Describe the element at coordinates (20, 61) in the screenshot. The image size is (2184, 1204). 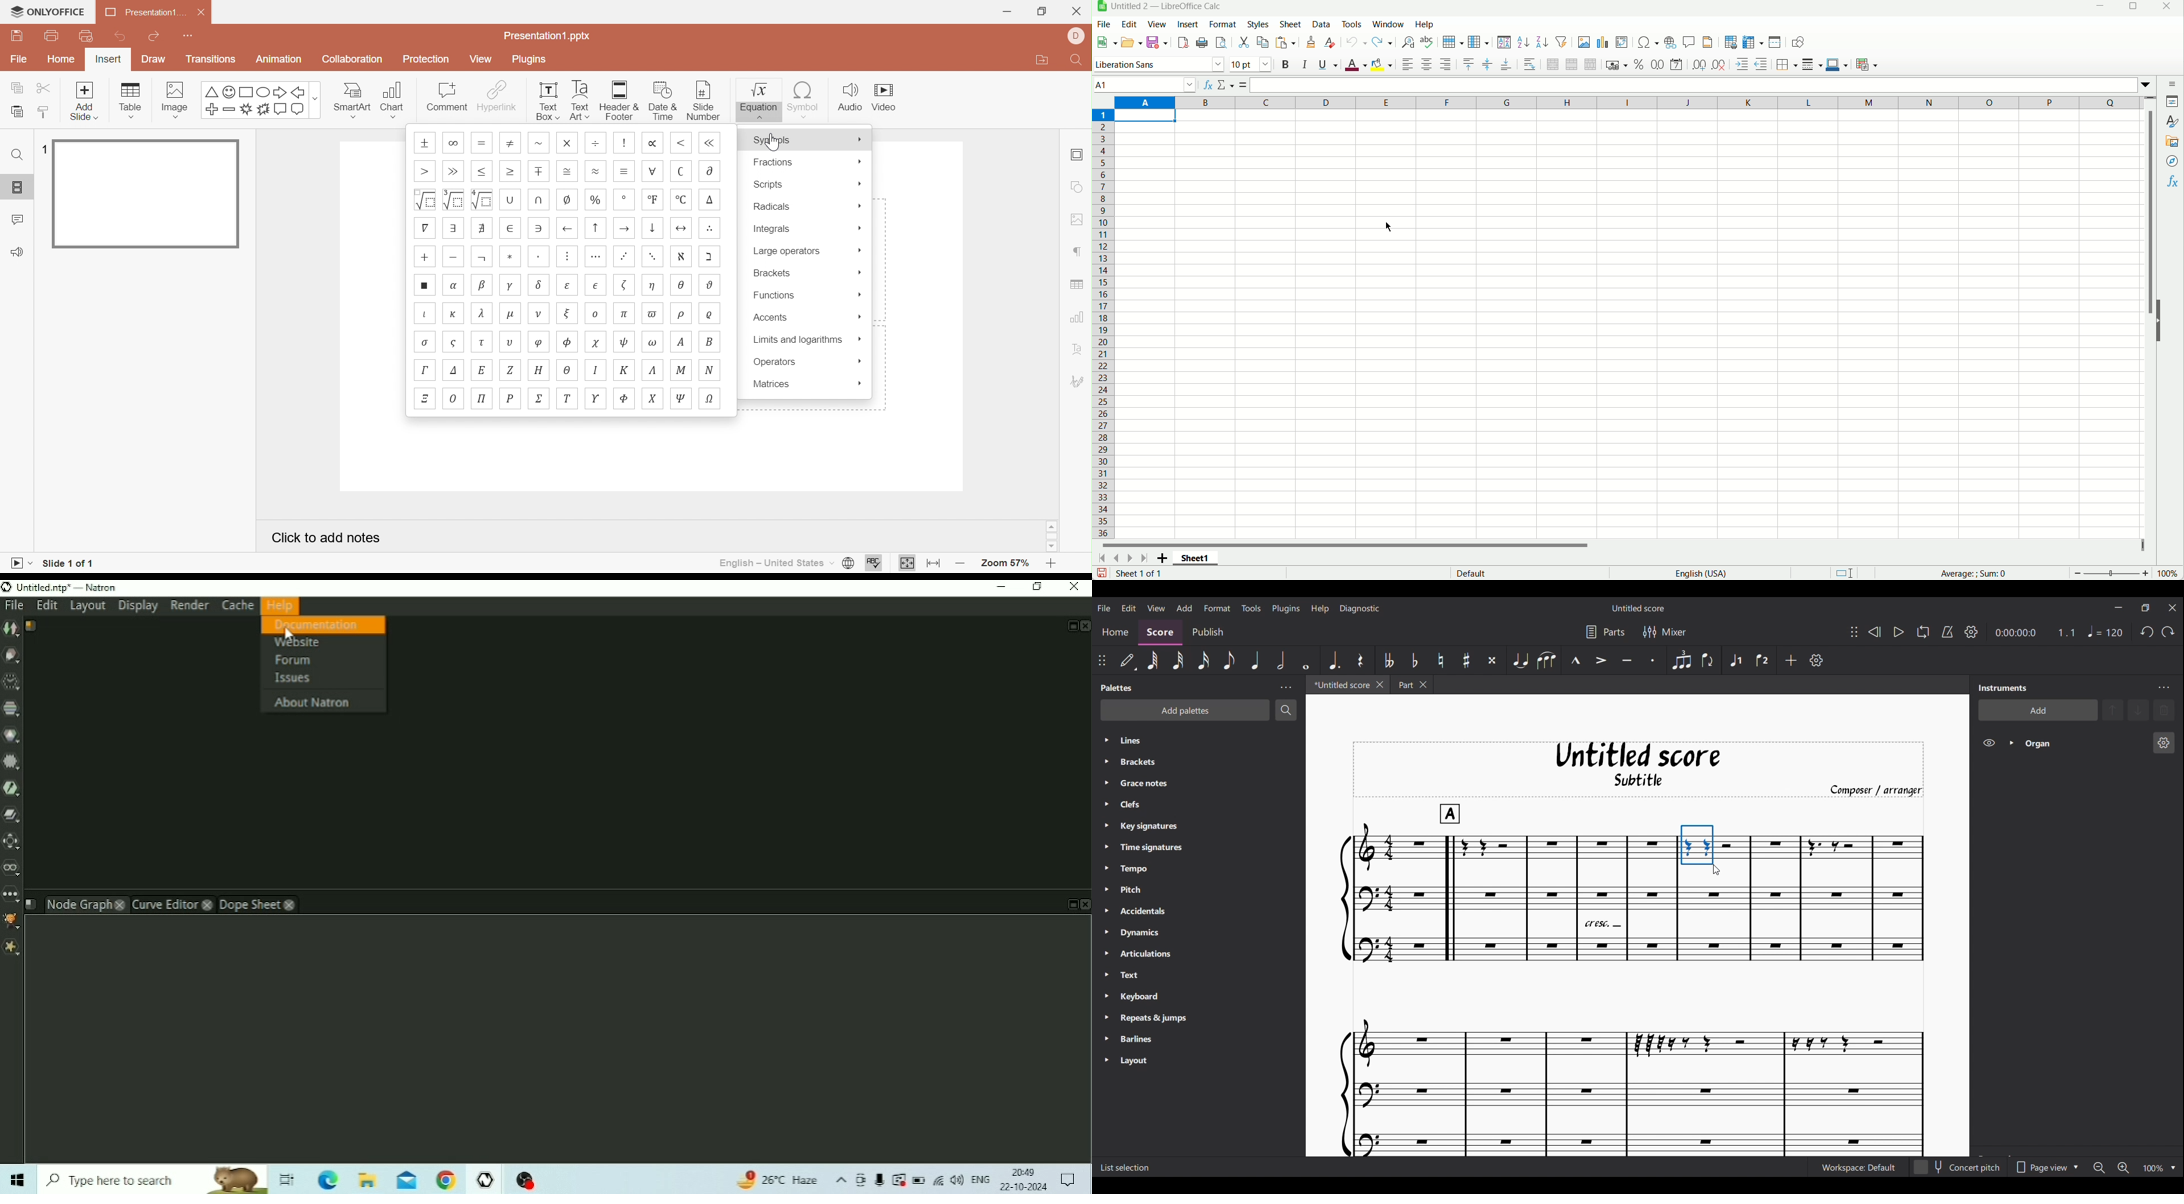
I see `File` at that location.